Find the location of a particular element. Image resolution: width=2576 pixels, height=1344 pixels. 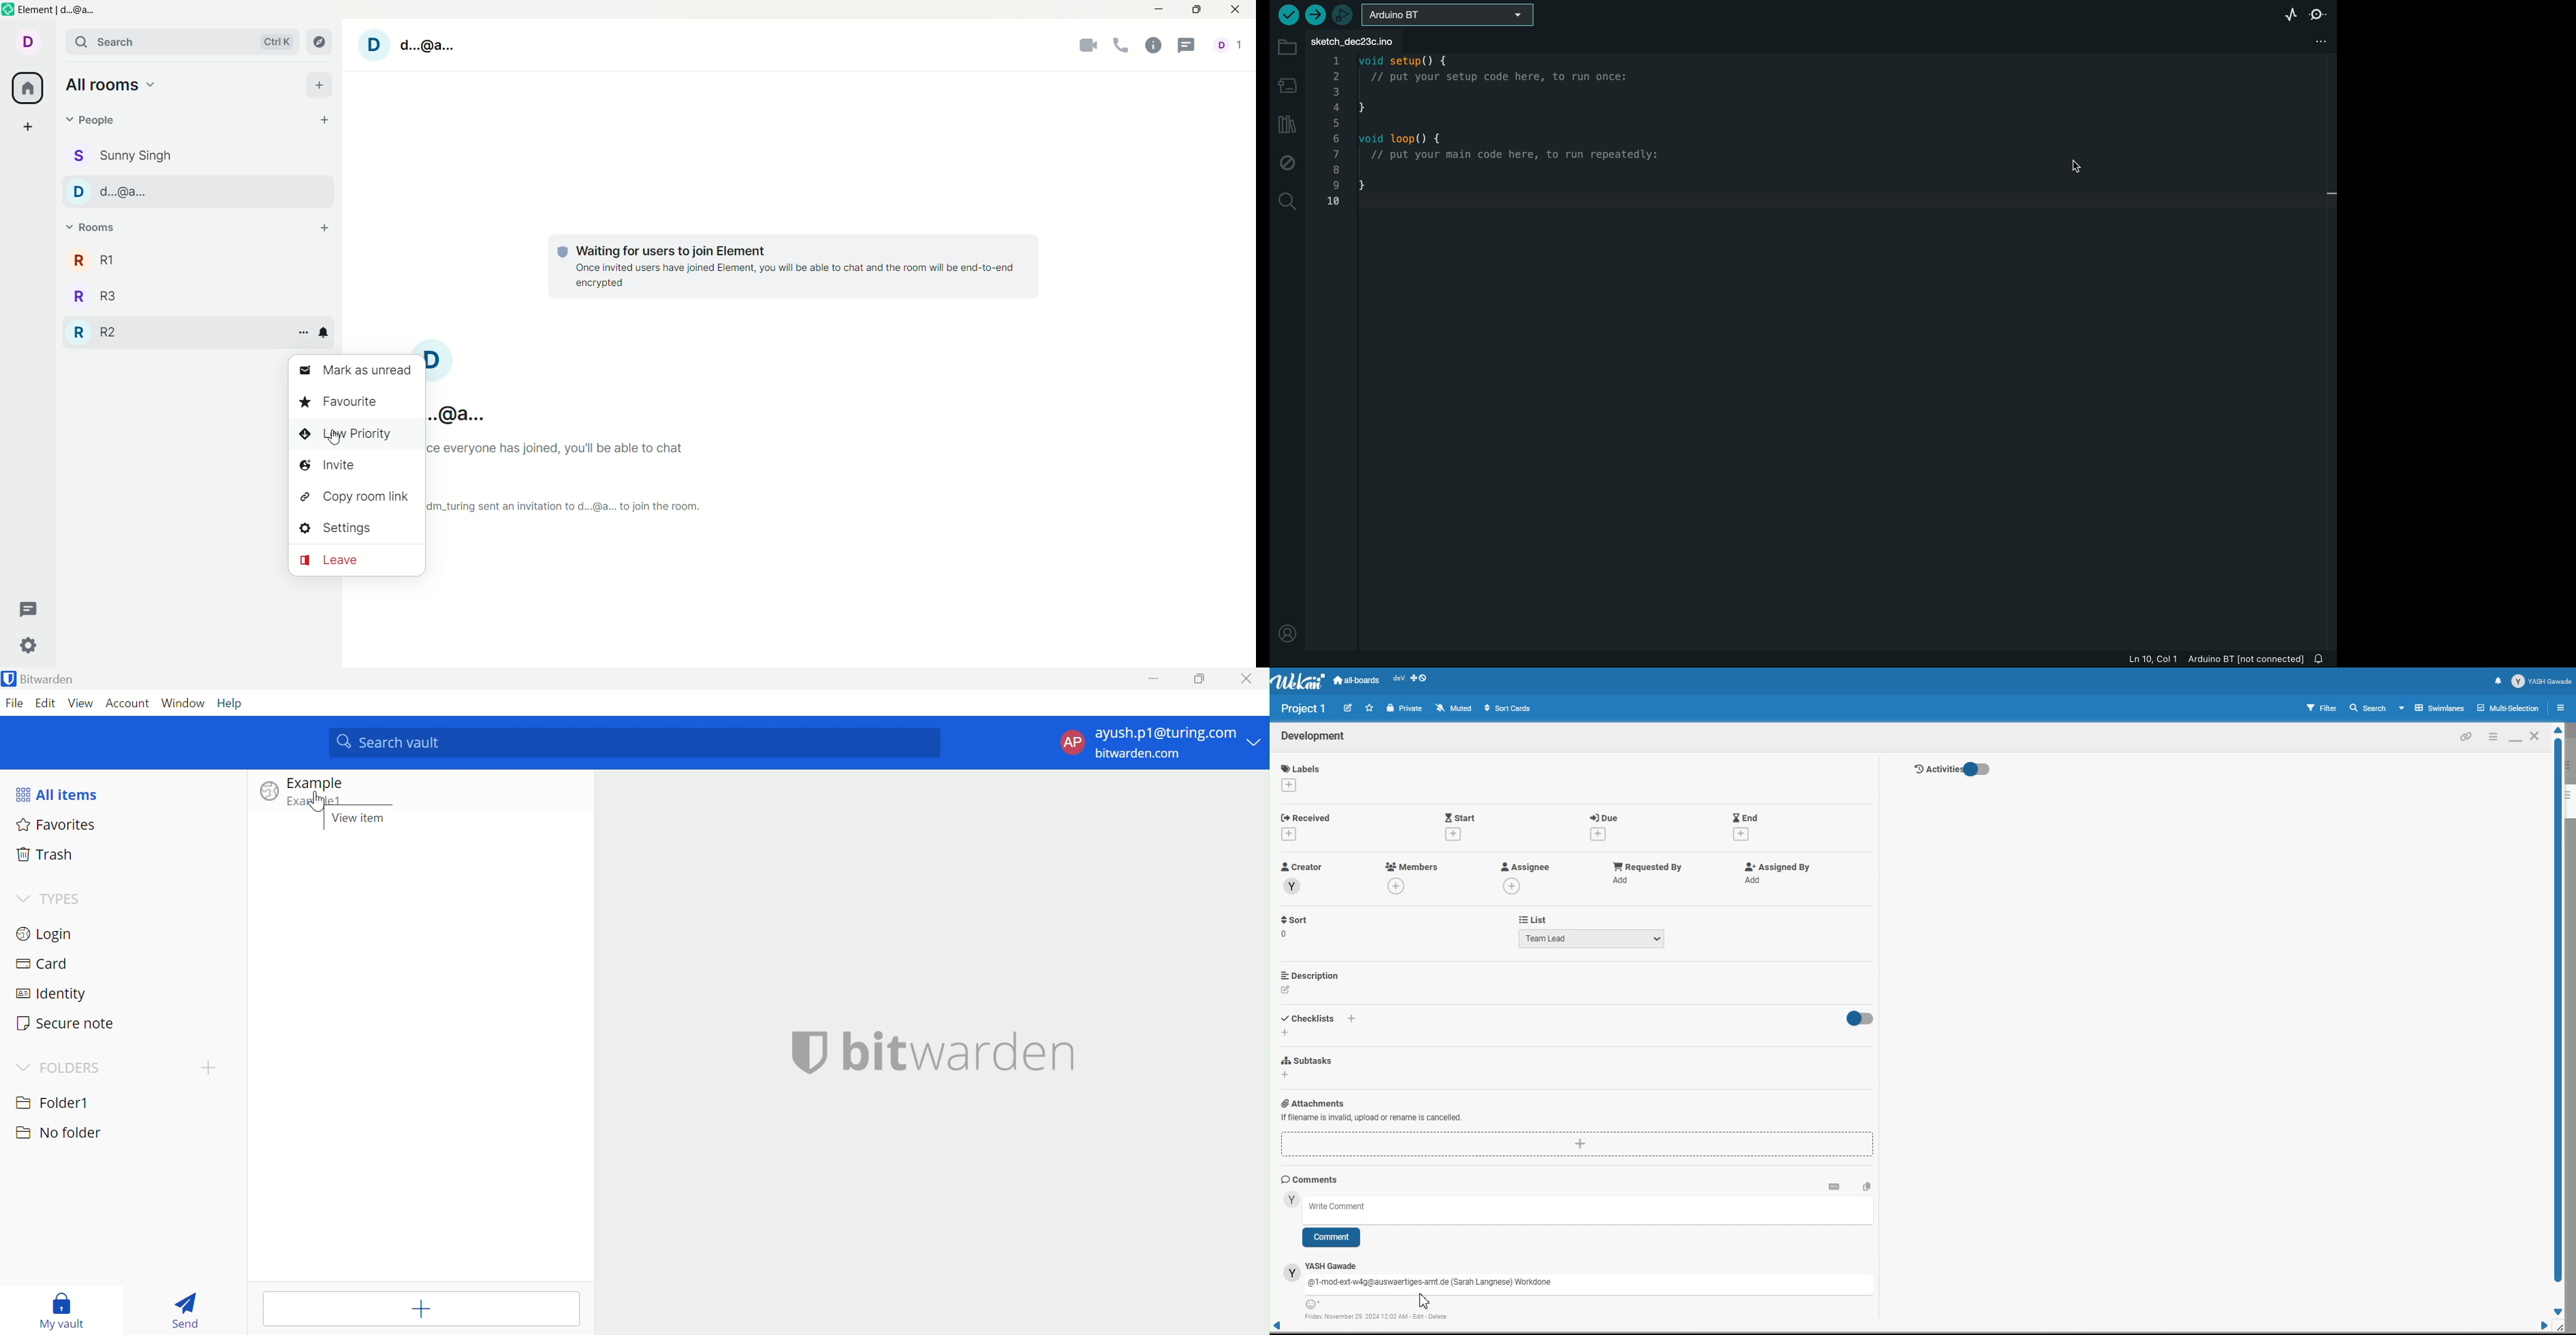

All items is located at coordinates (59, 794).